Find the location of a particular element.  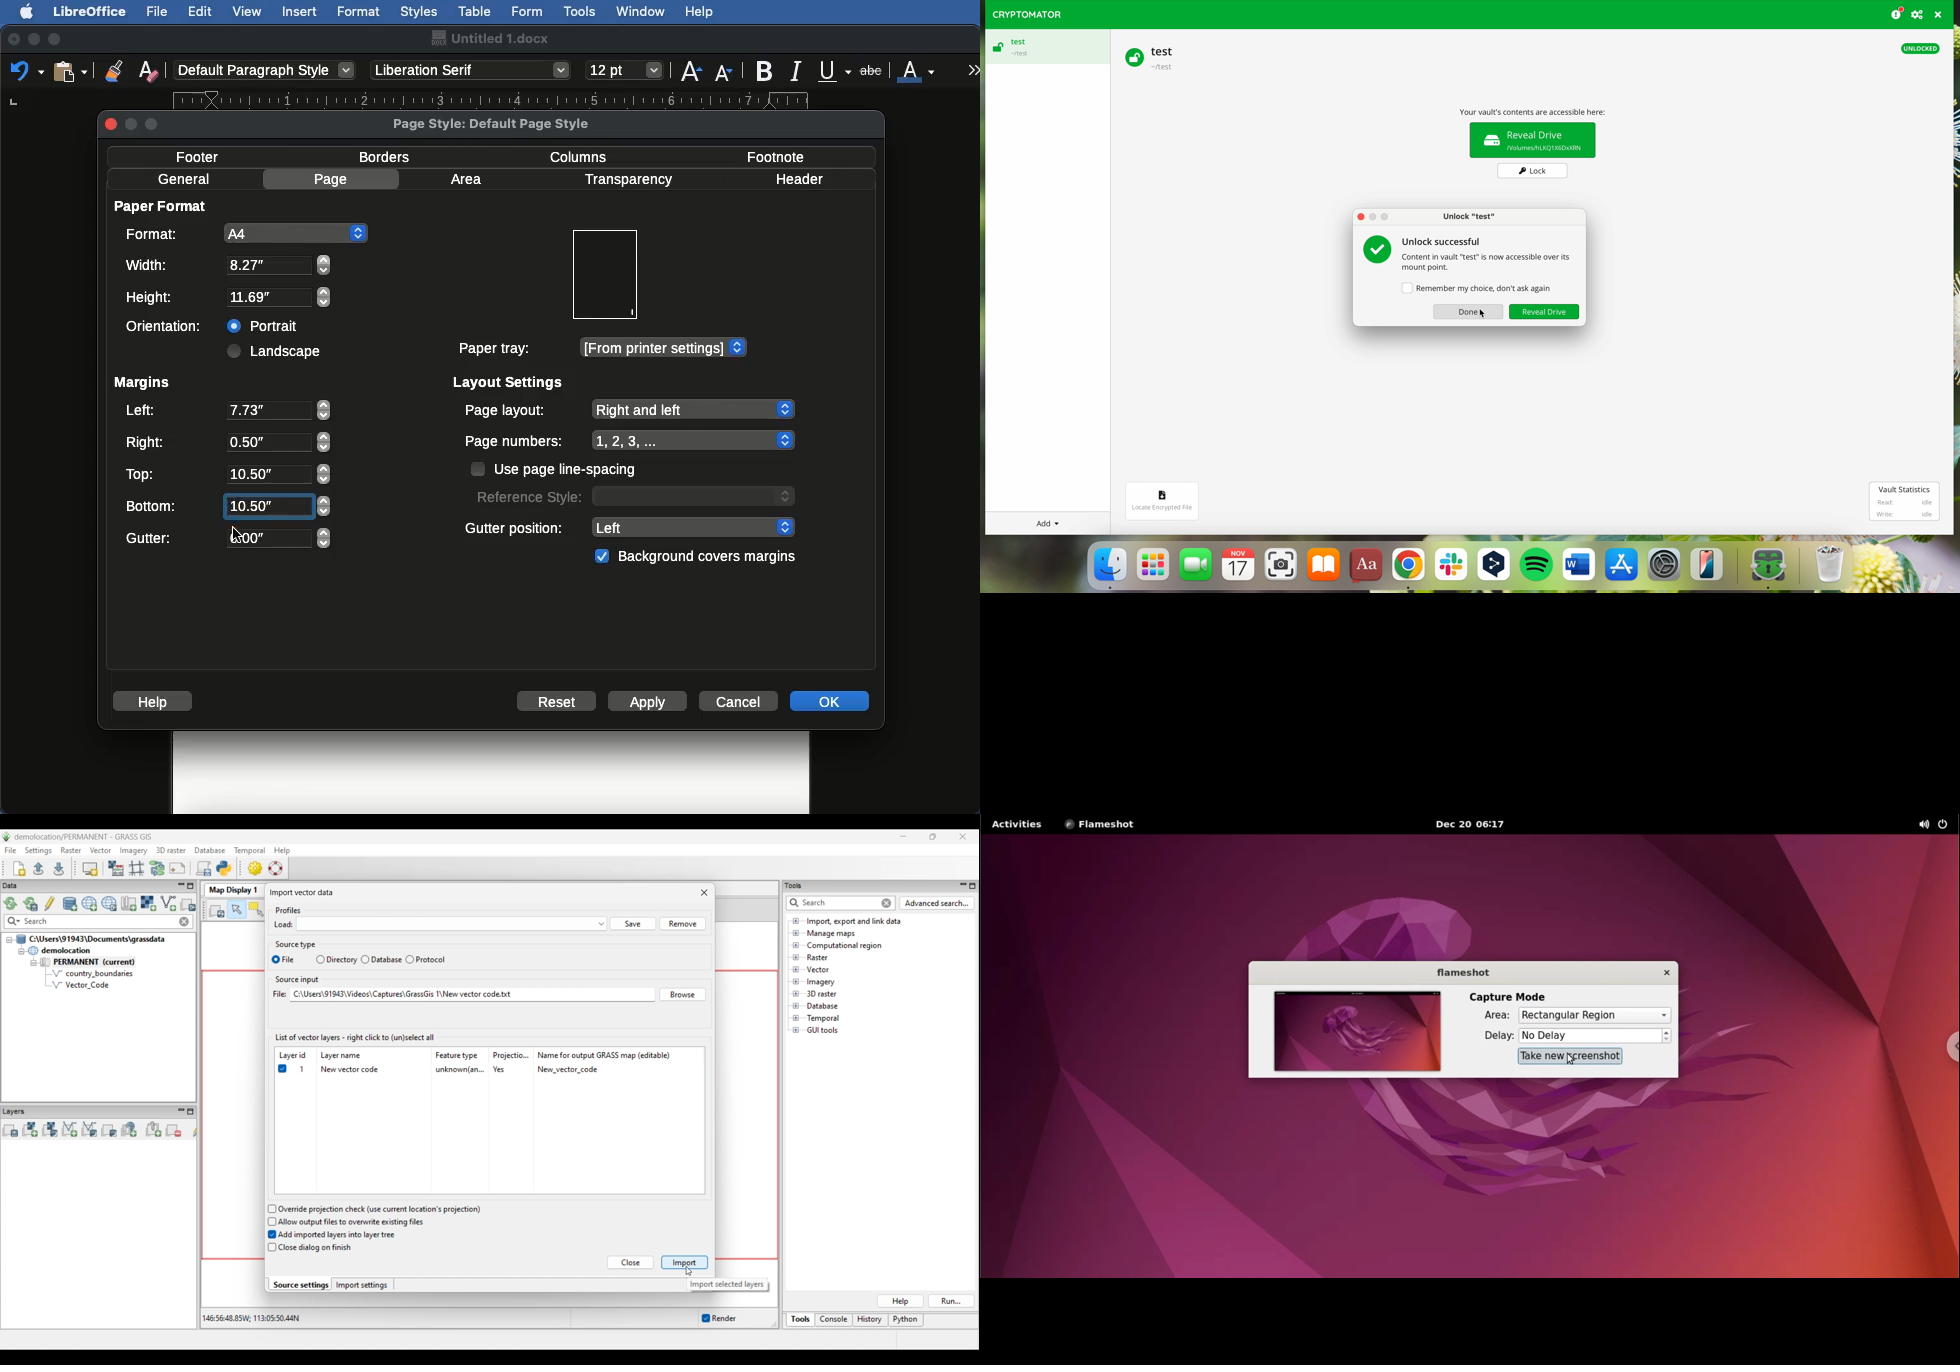

Gutter position is located at coordinates (631, 526).